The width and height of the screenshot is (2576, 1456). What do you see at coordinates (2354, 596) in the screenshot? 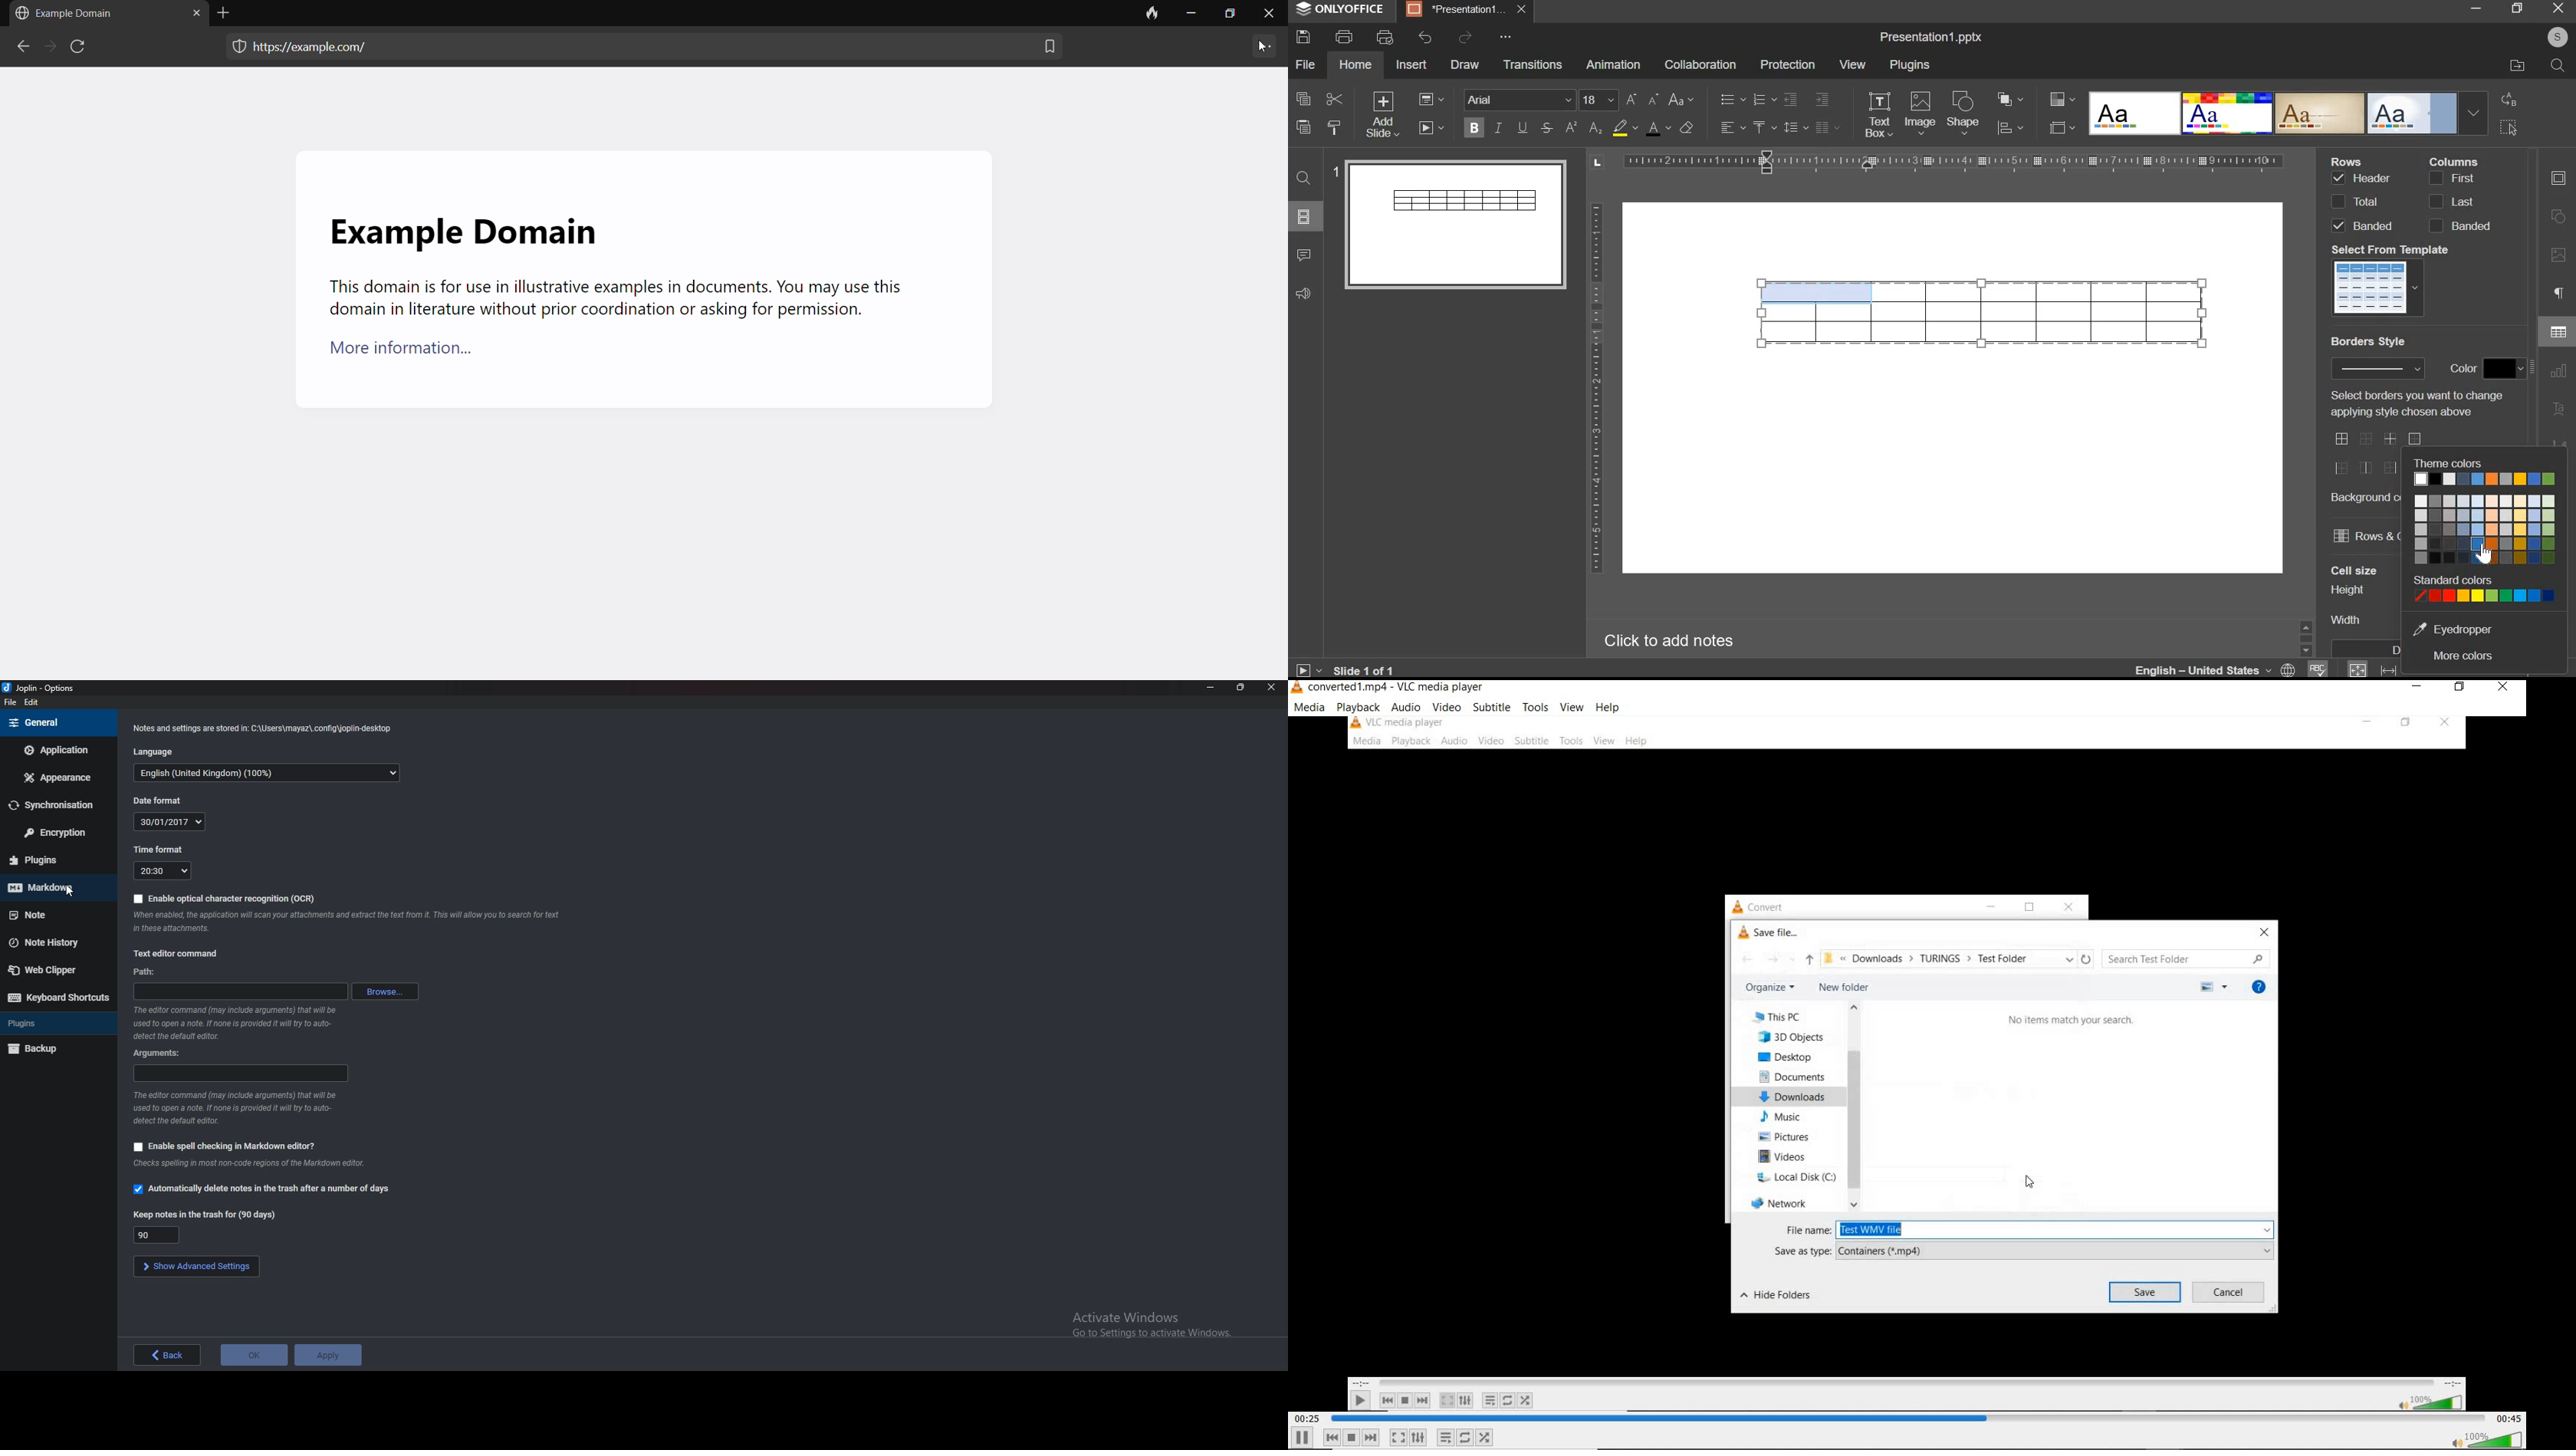
I see `Cell size's column` at bounding box center [2354, 596].